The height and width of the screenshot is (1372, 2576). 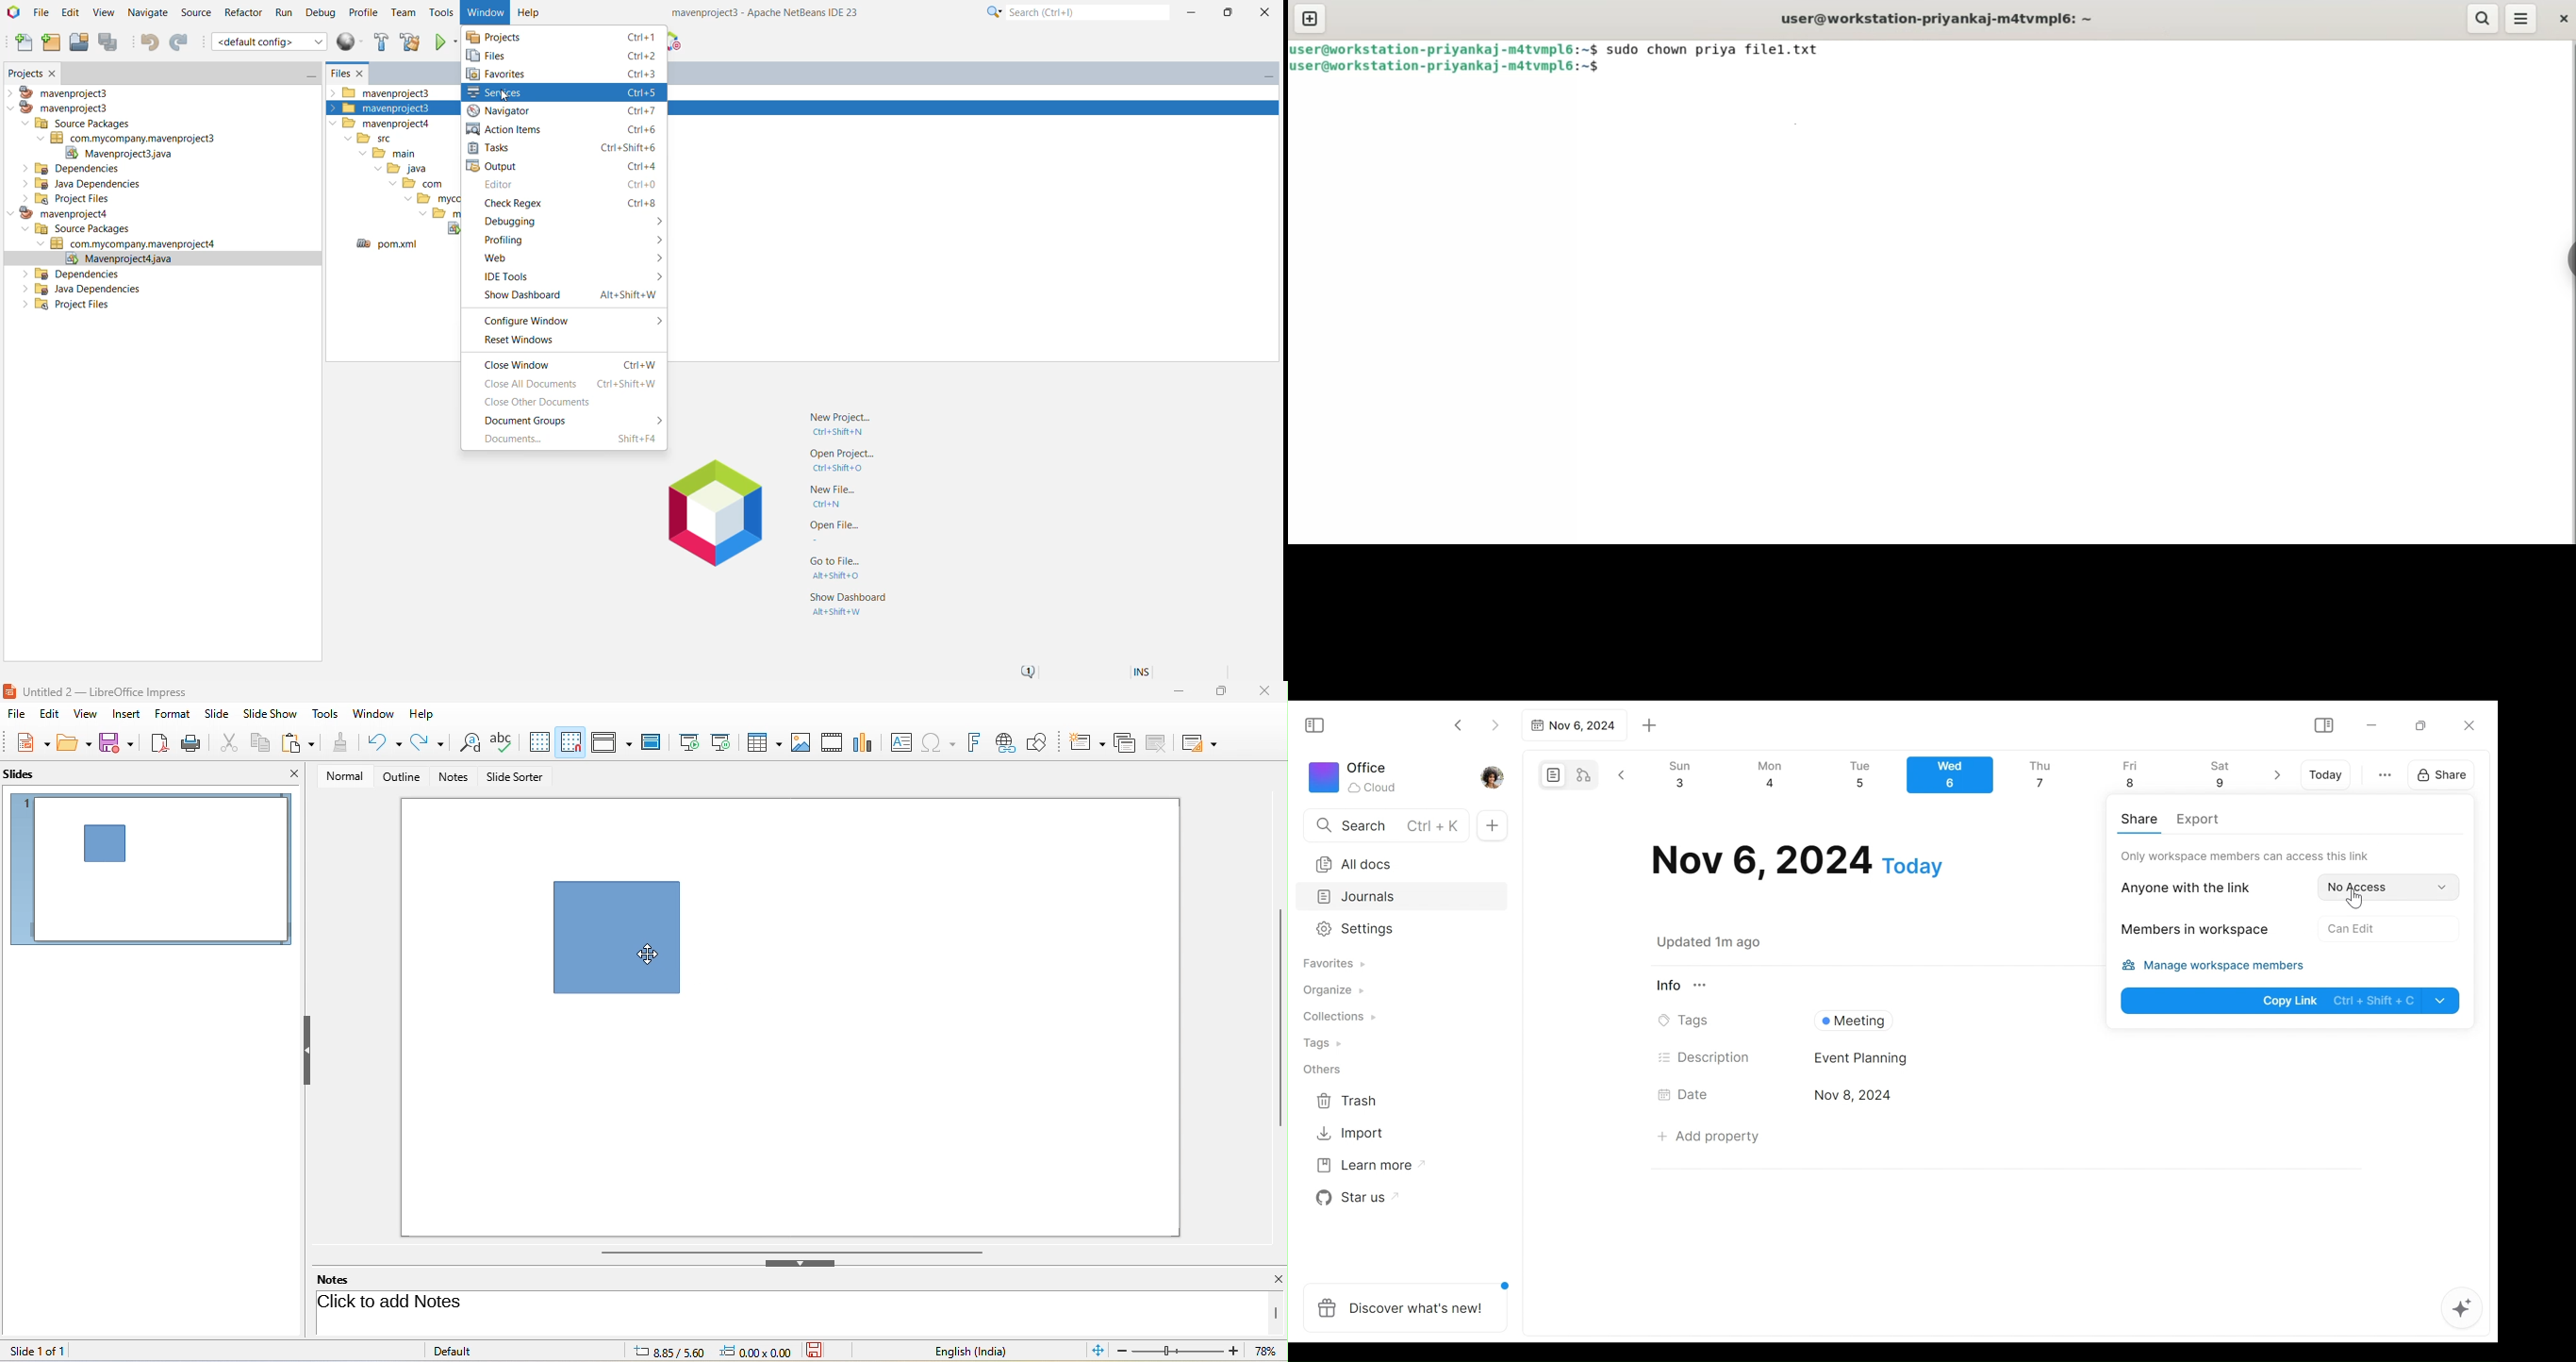 What do you see at coordinates (194, 742) in the screenshot?
I see `print` at bounding box center [194, 742].